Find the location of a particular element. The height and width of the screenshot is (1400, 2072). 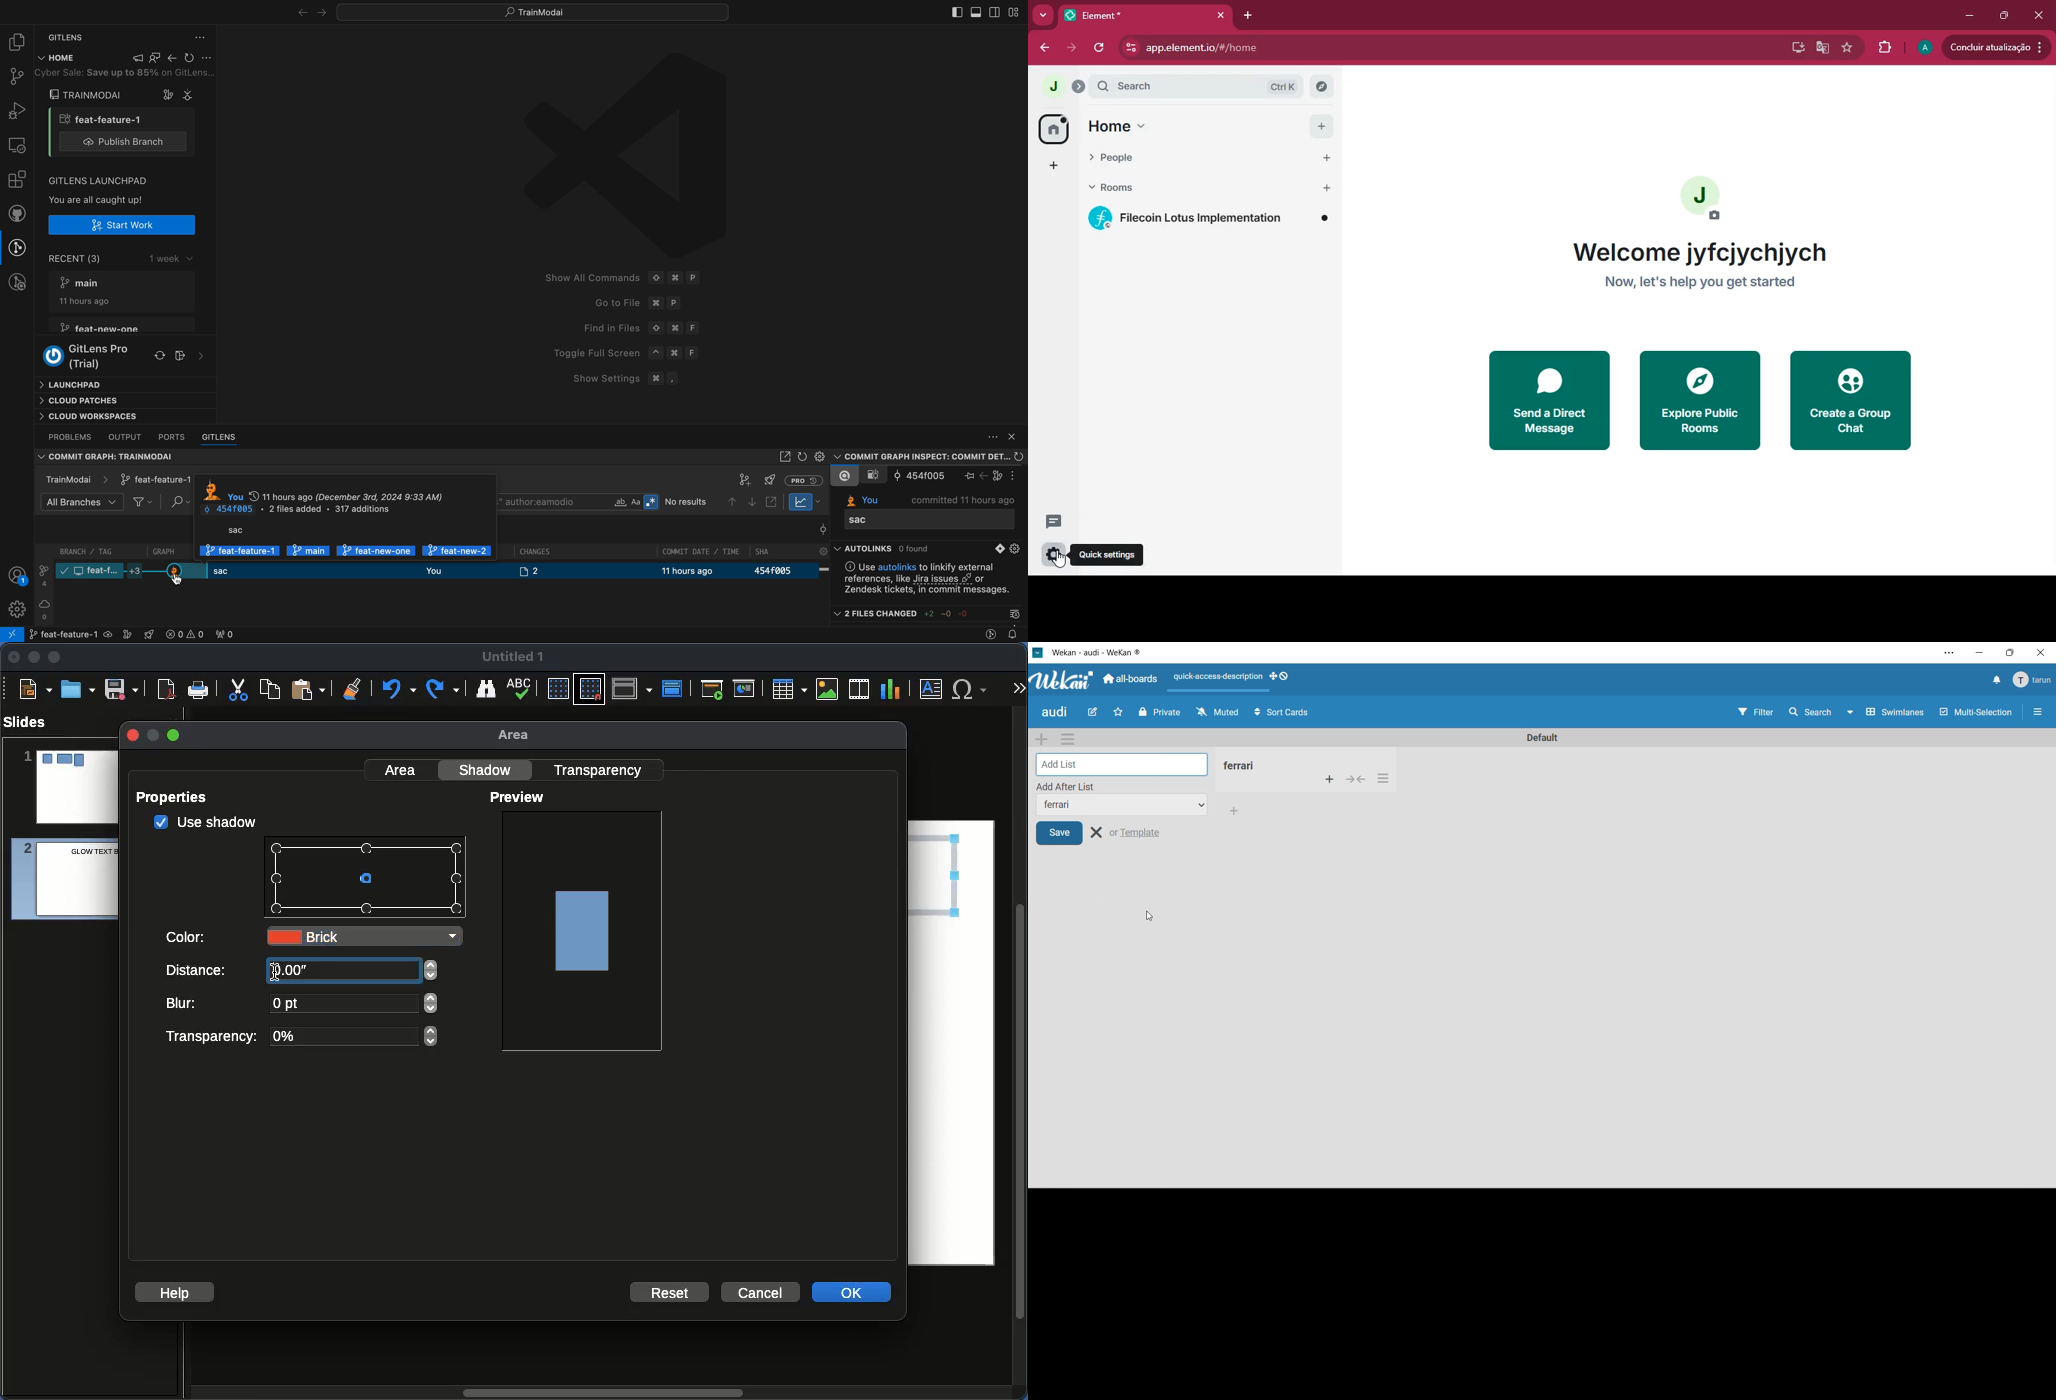

Show Settings # , is located at coordinates (625, 381).